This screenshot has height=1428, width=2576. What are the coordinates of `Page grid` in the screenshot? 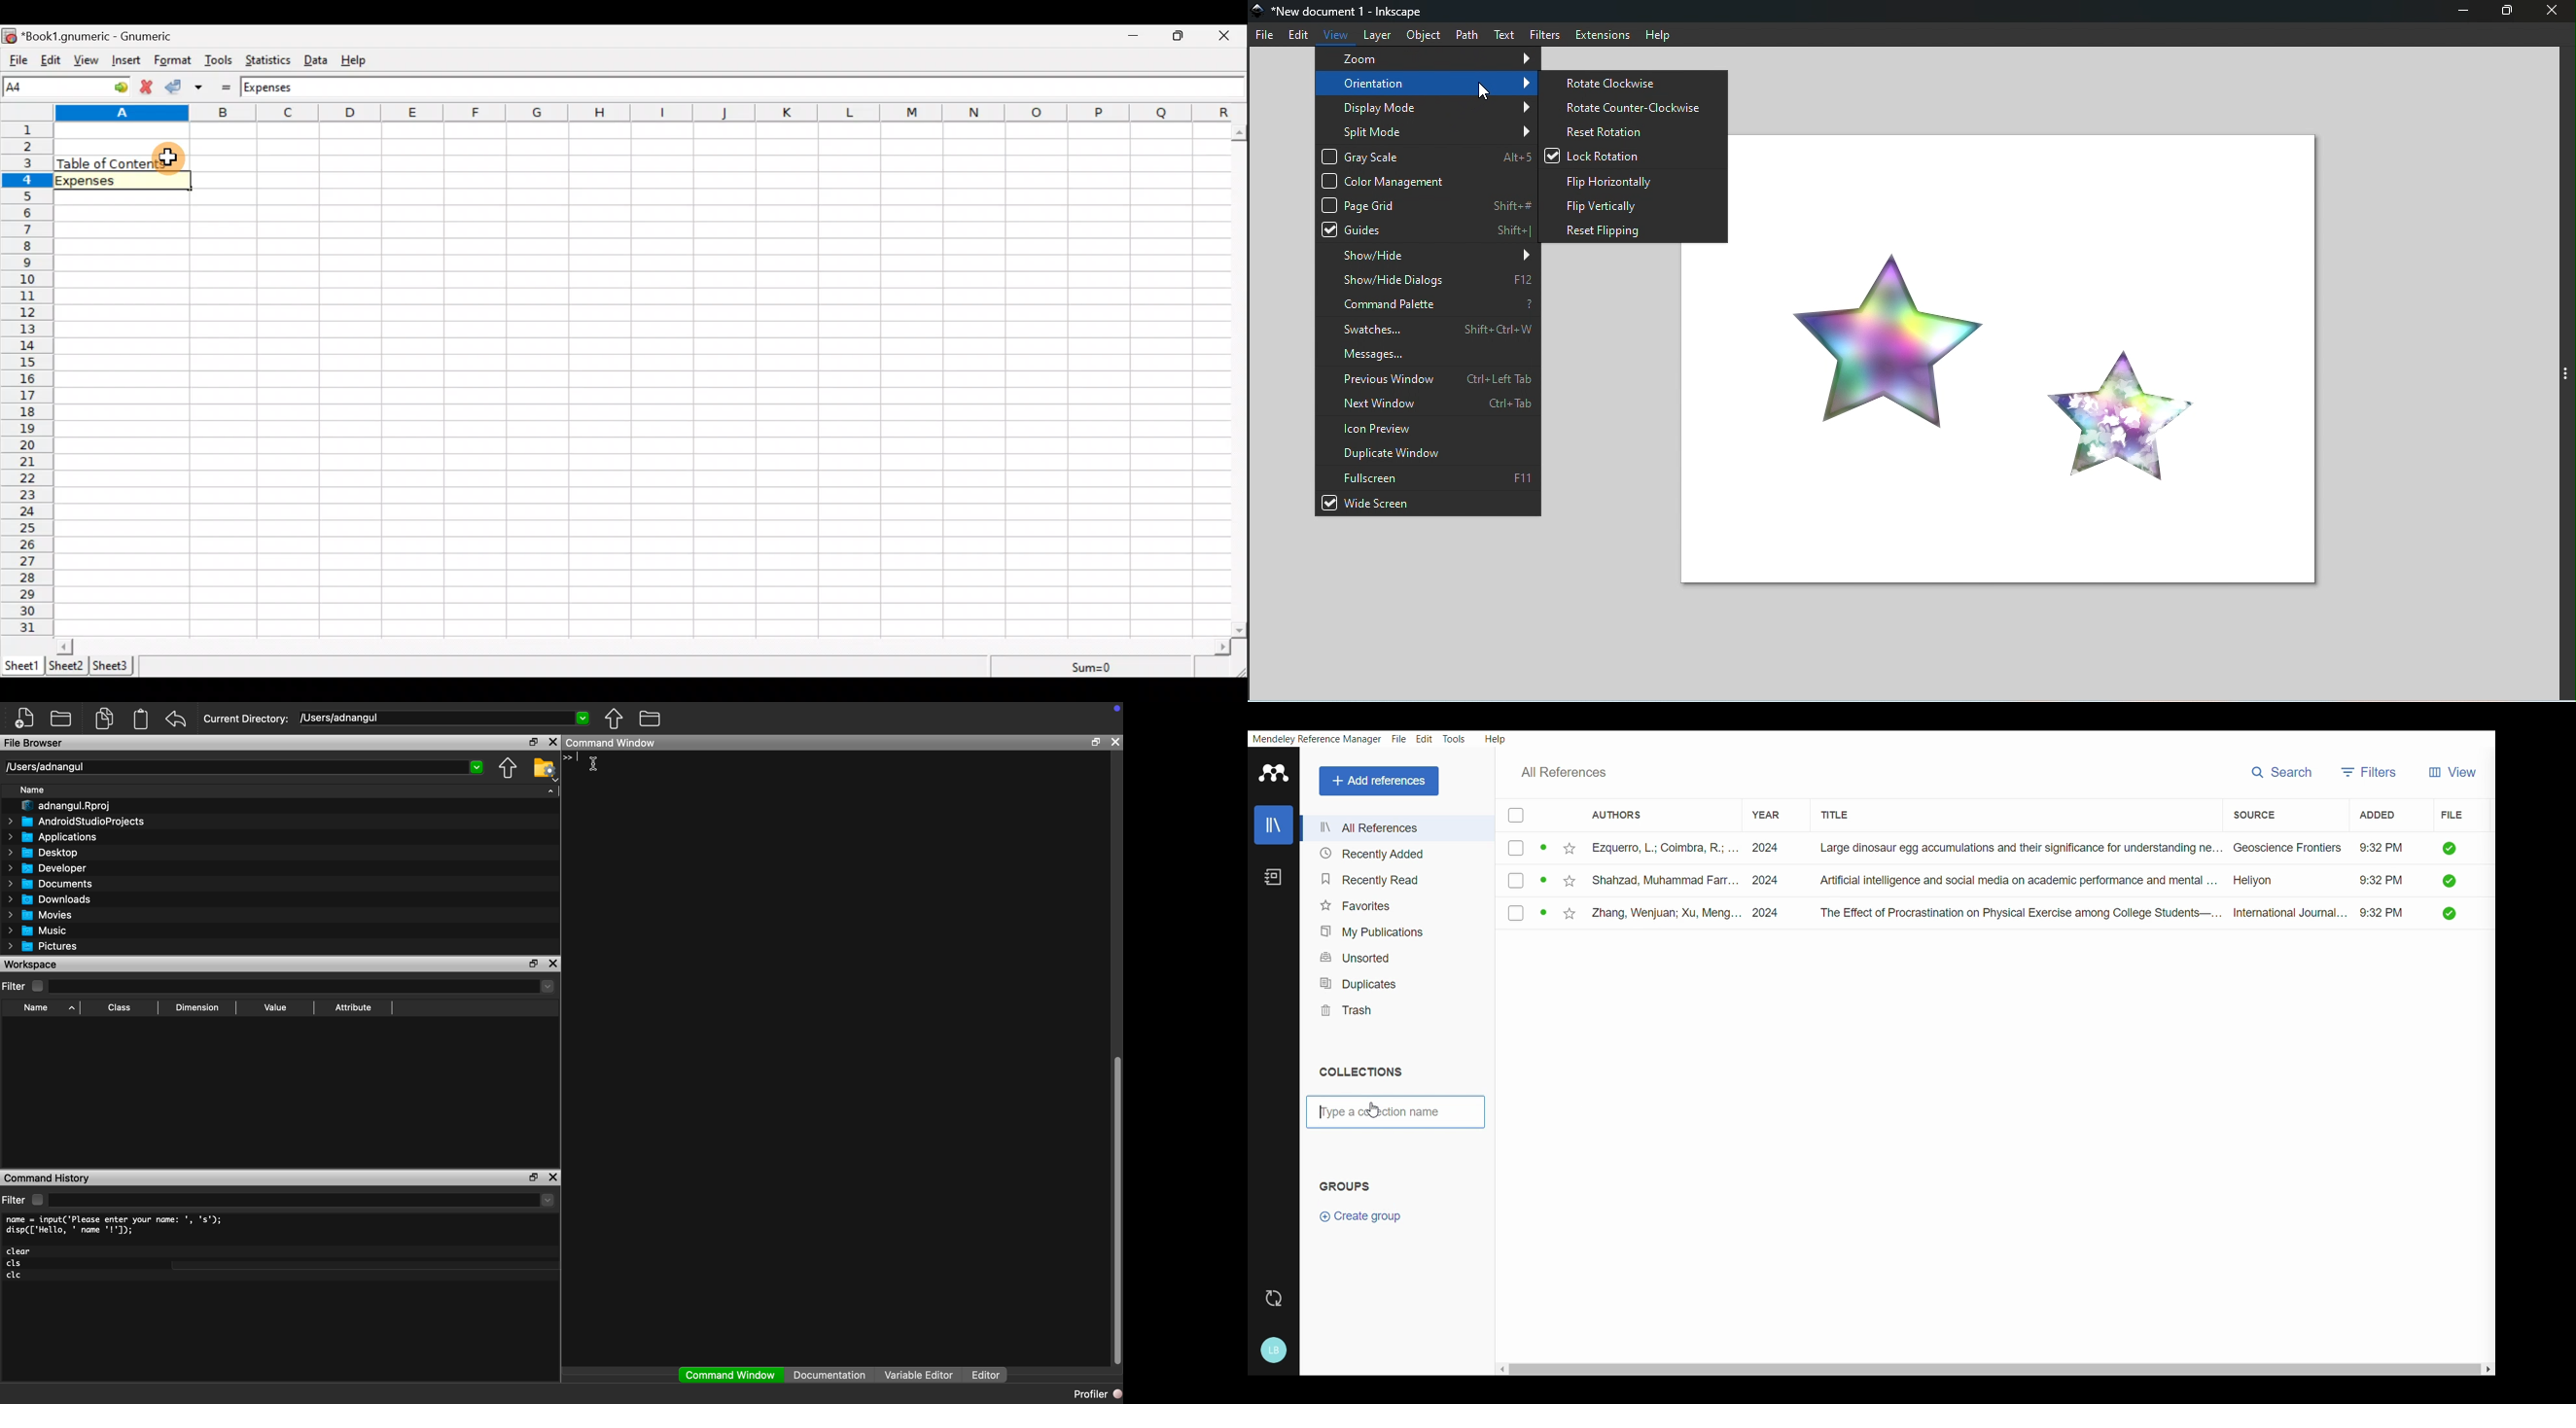 It's located at (1426, 204).